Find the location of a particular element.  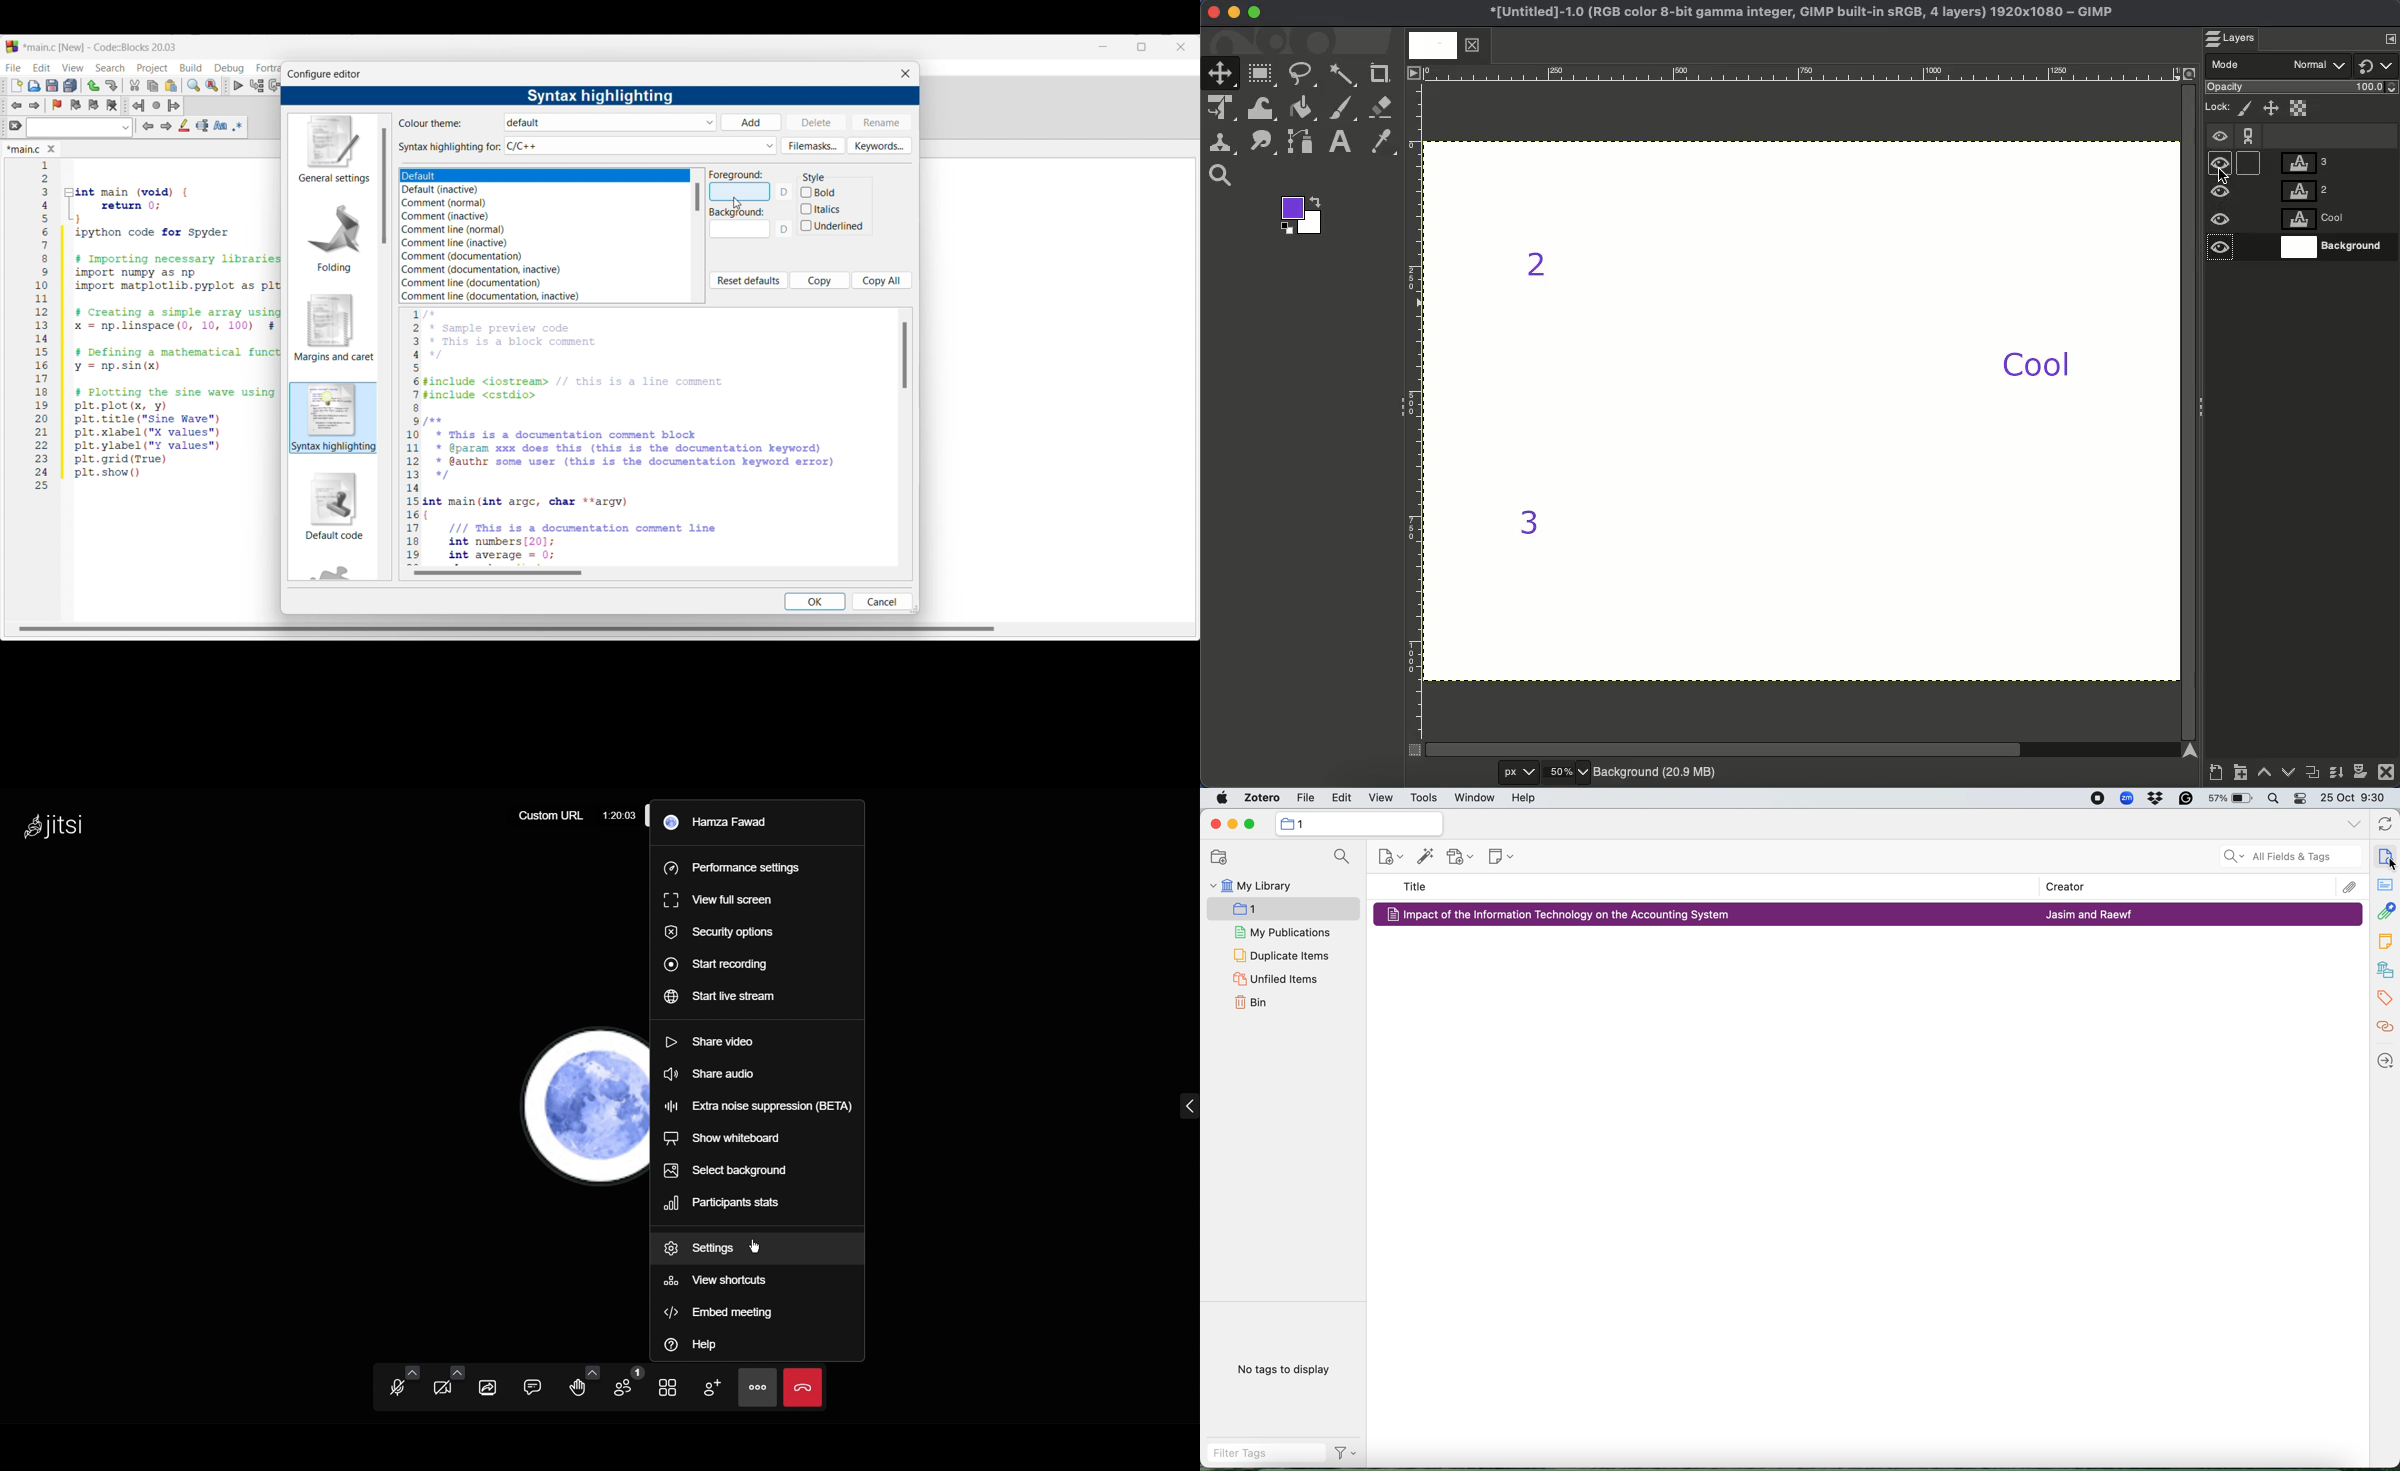

Crop is located at coordinates (1381, 72).